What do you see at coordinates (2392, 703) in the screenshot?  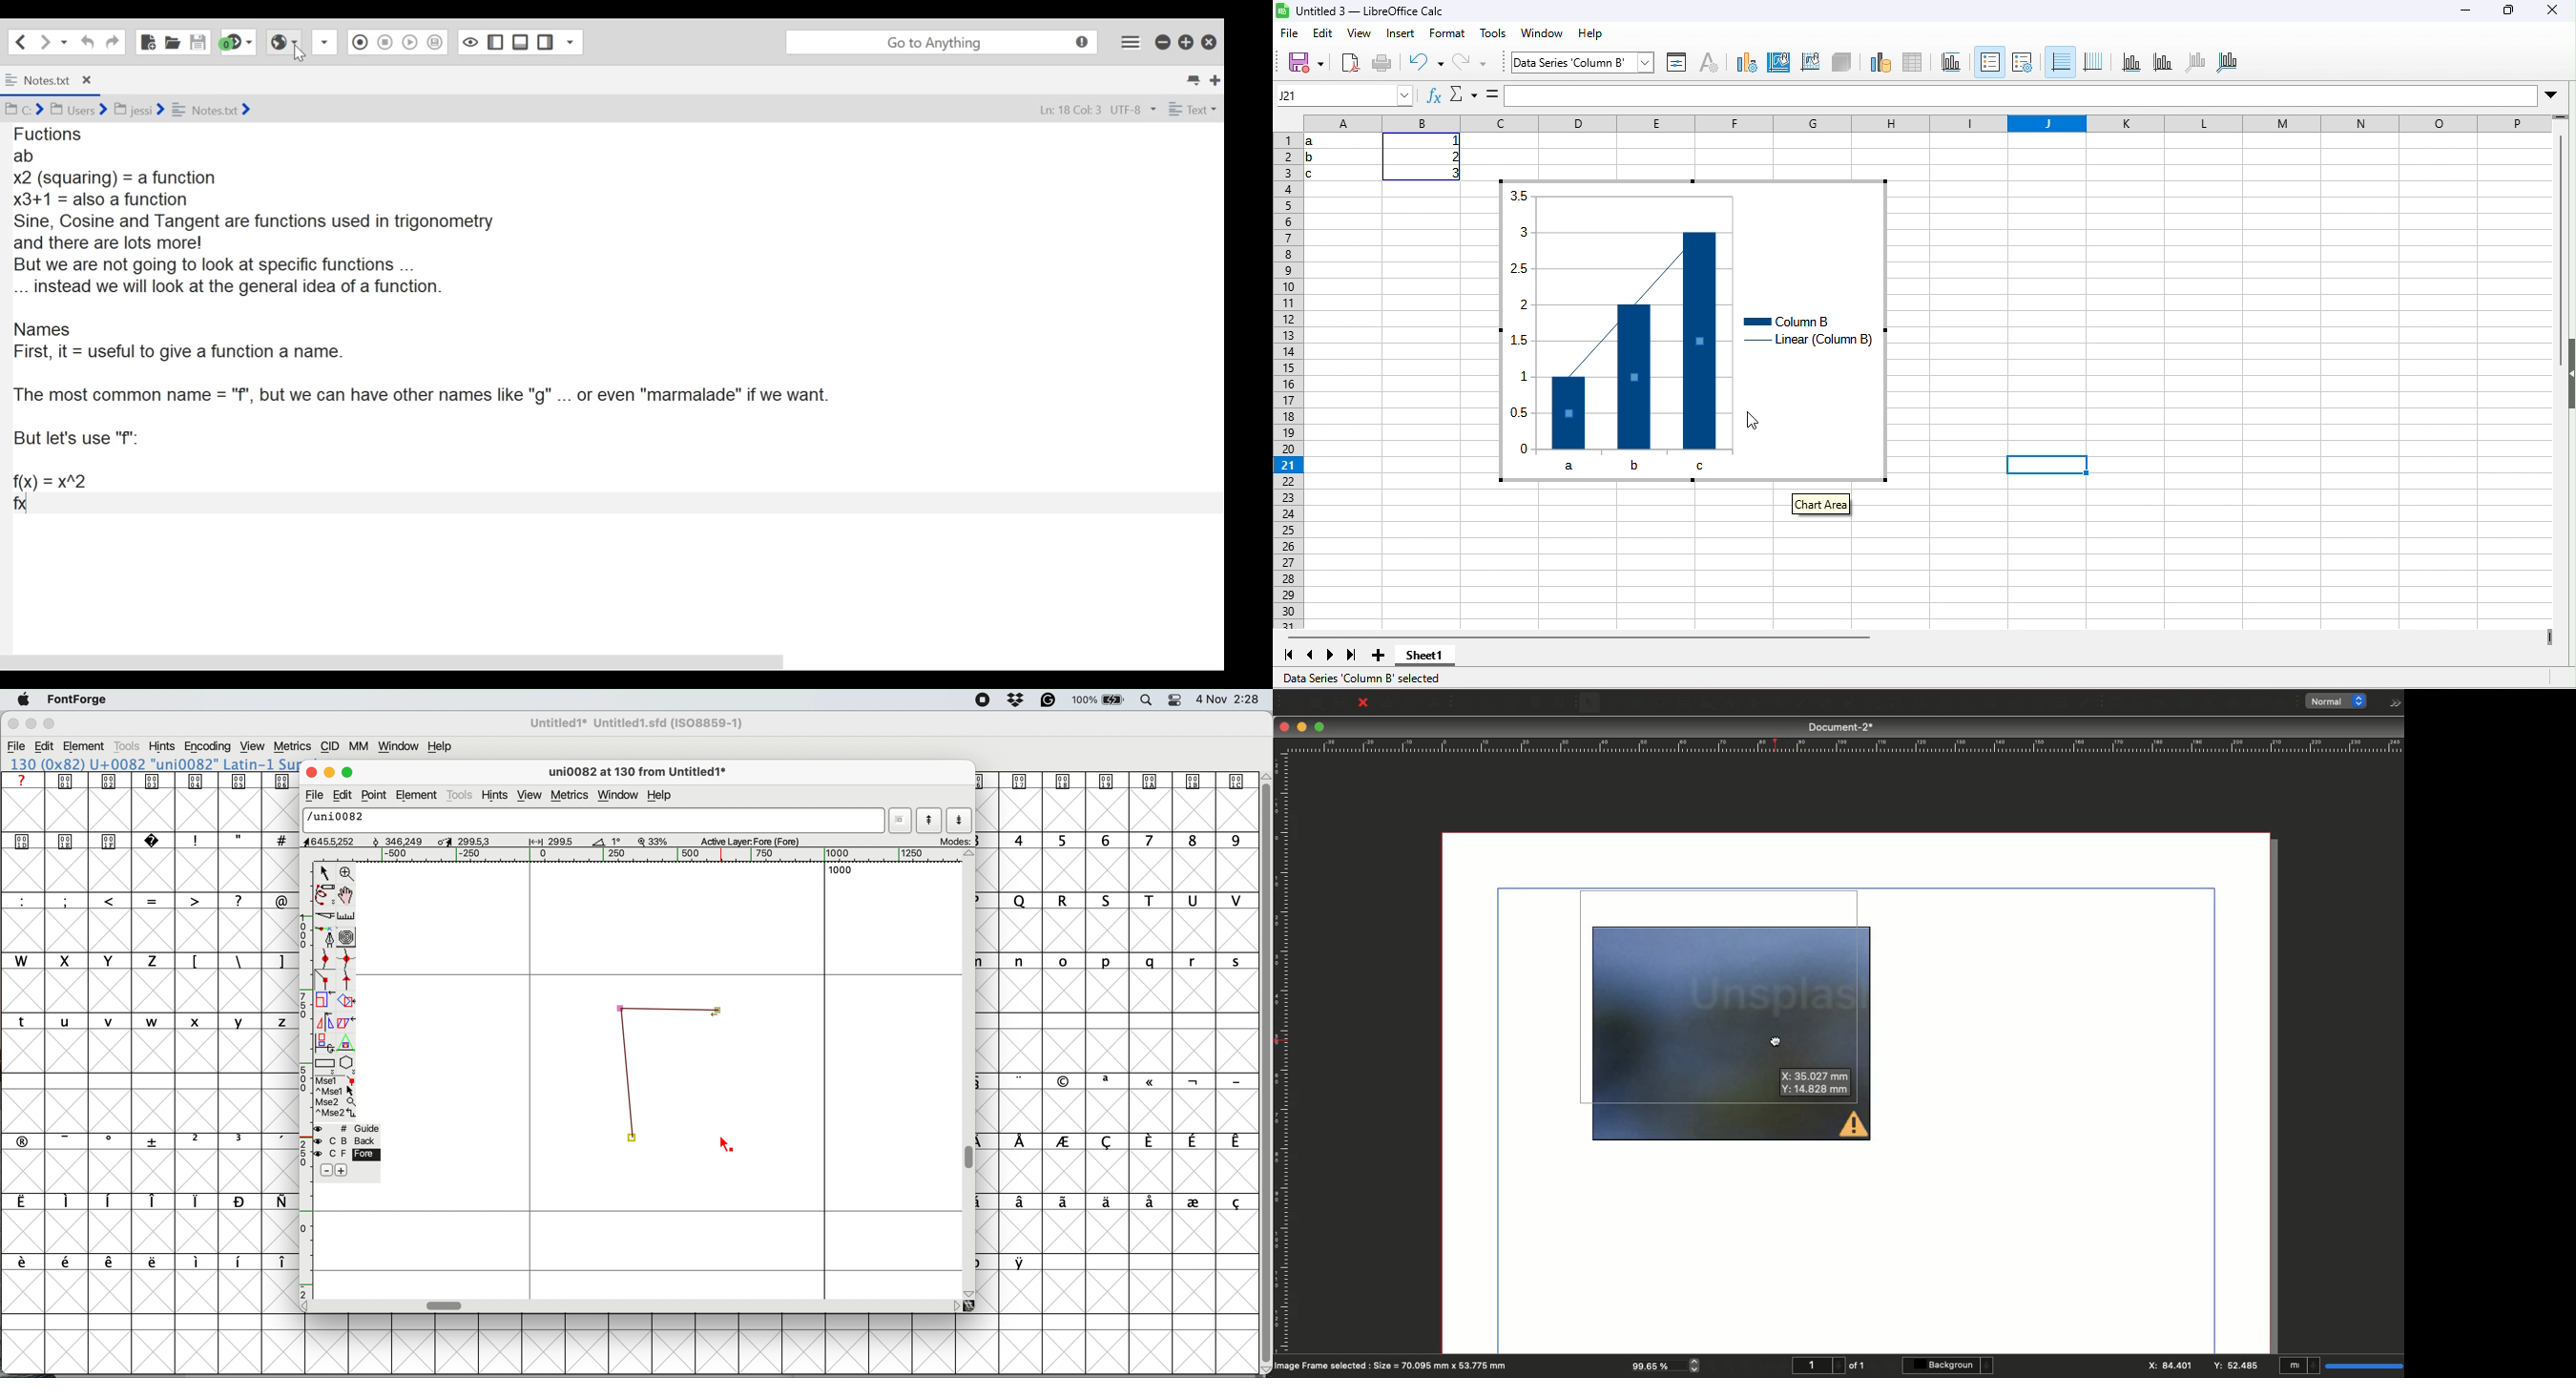 I see `Options` at bounding box center [2392, 703].